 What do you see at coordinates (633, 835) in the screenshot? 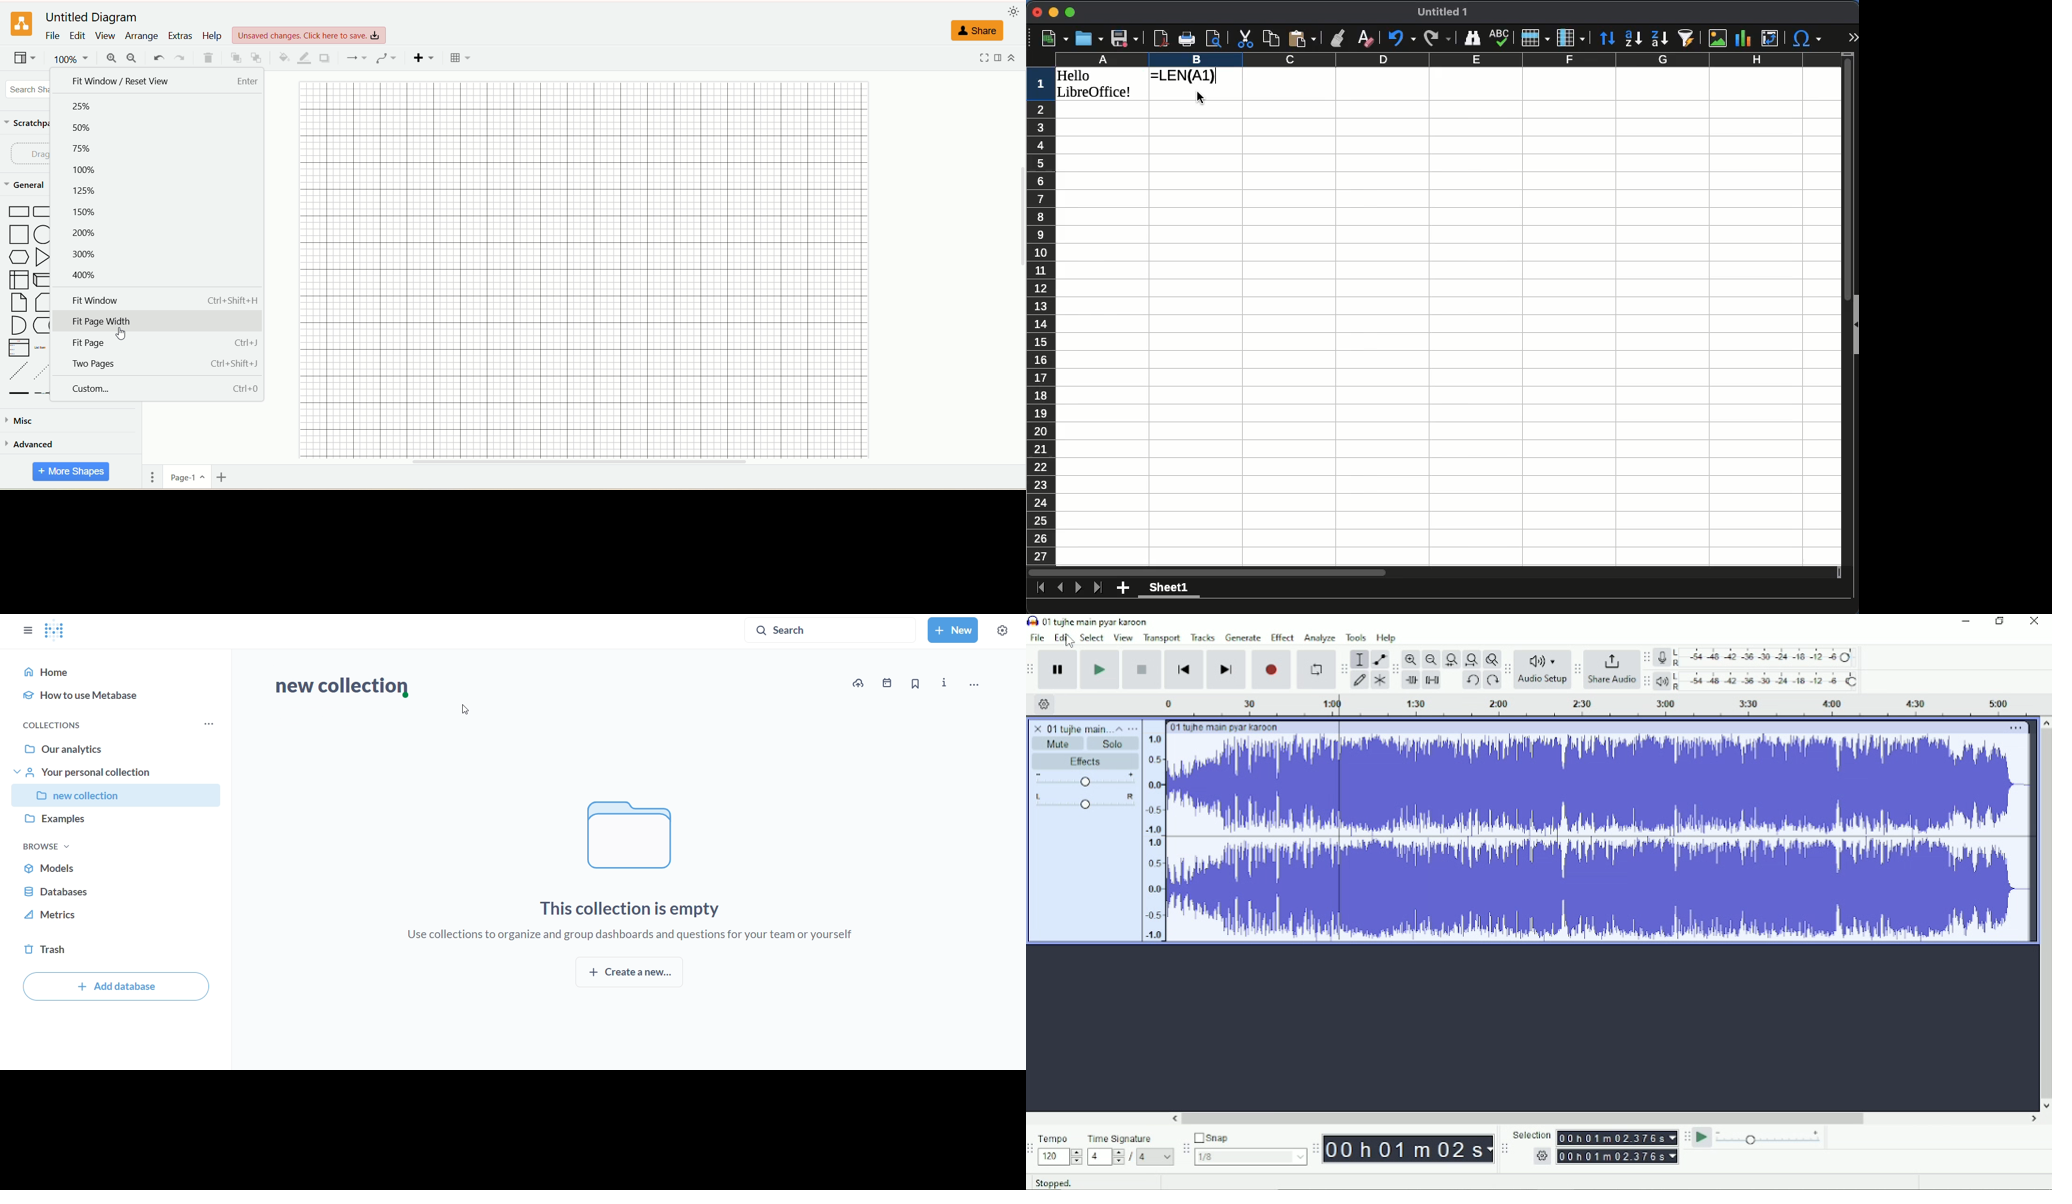
I see `file logo` at bounding box center [633, 835].